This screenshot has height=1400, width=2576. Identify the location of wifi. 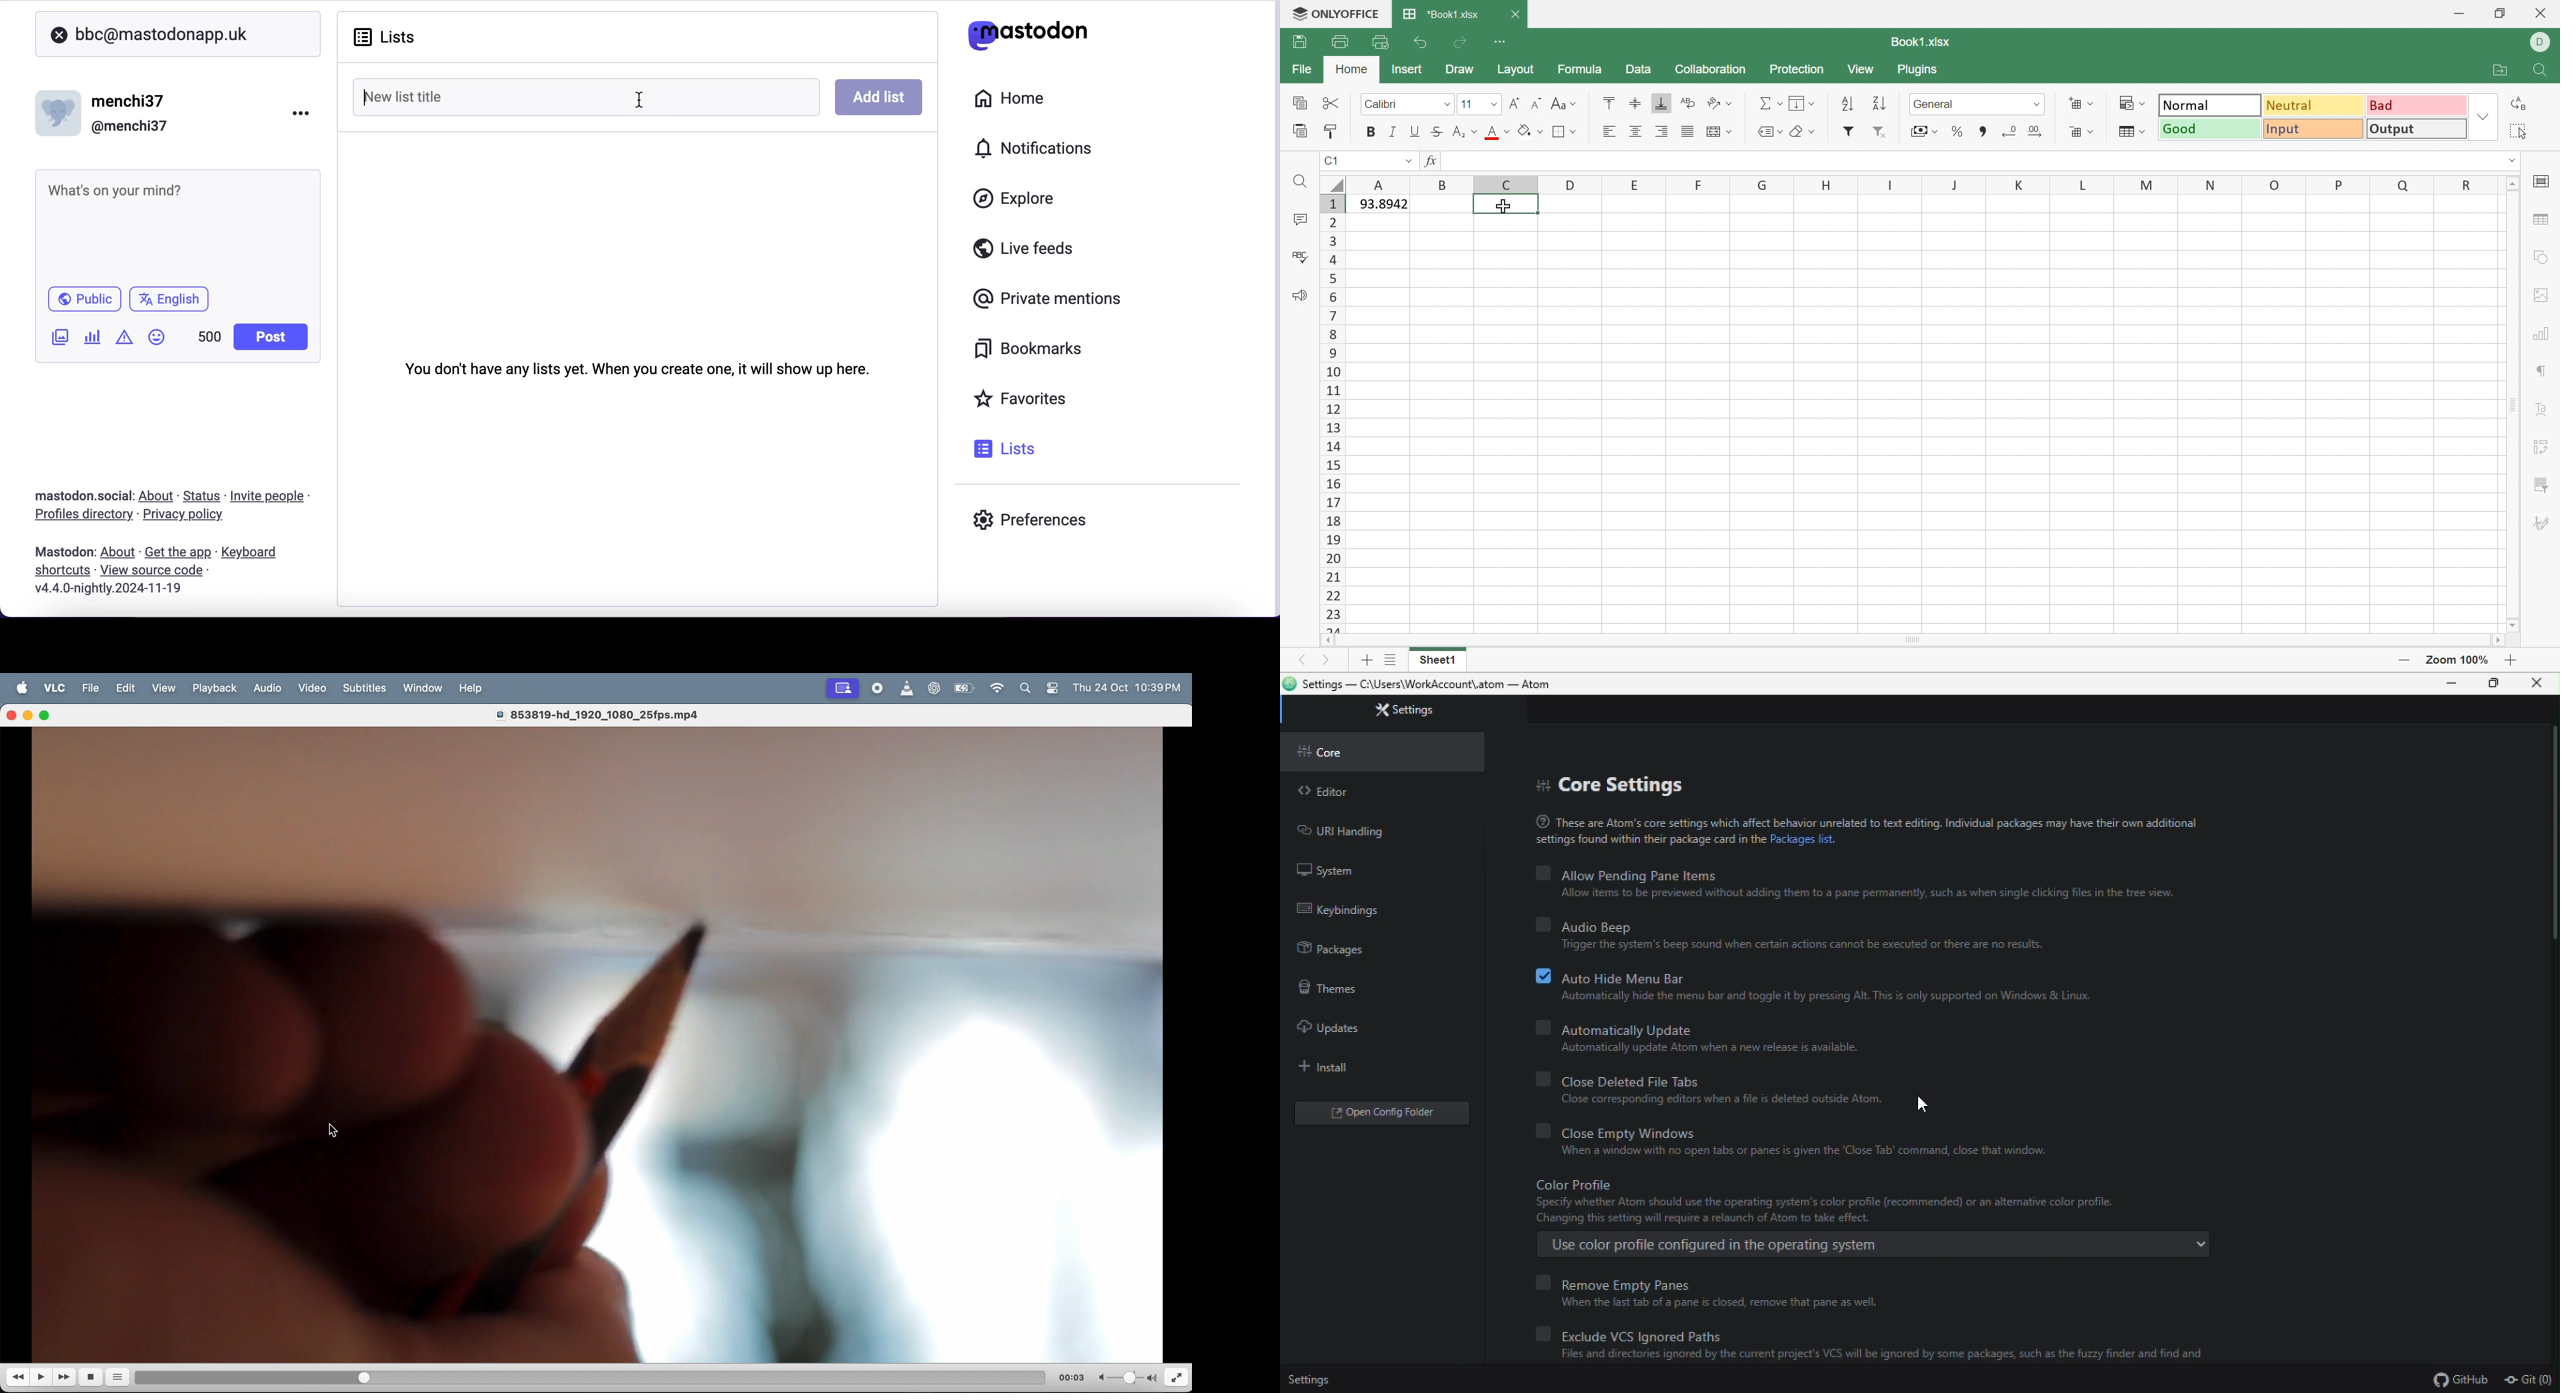
(999, 690).